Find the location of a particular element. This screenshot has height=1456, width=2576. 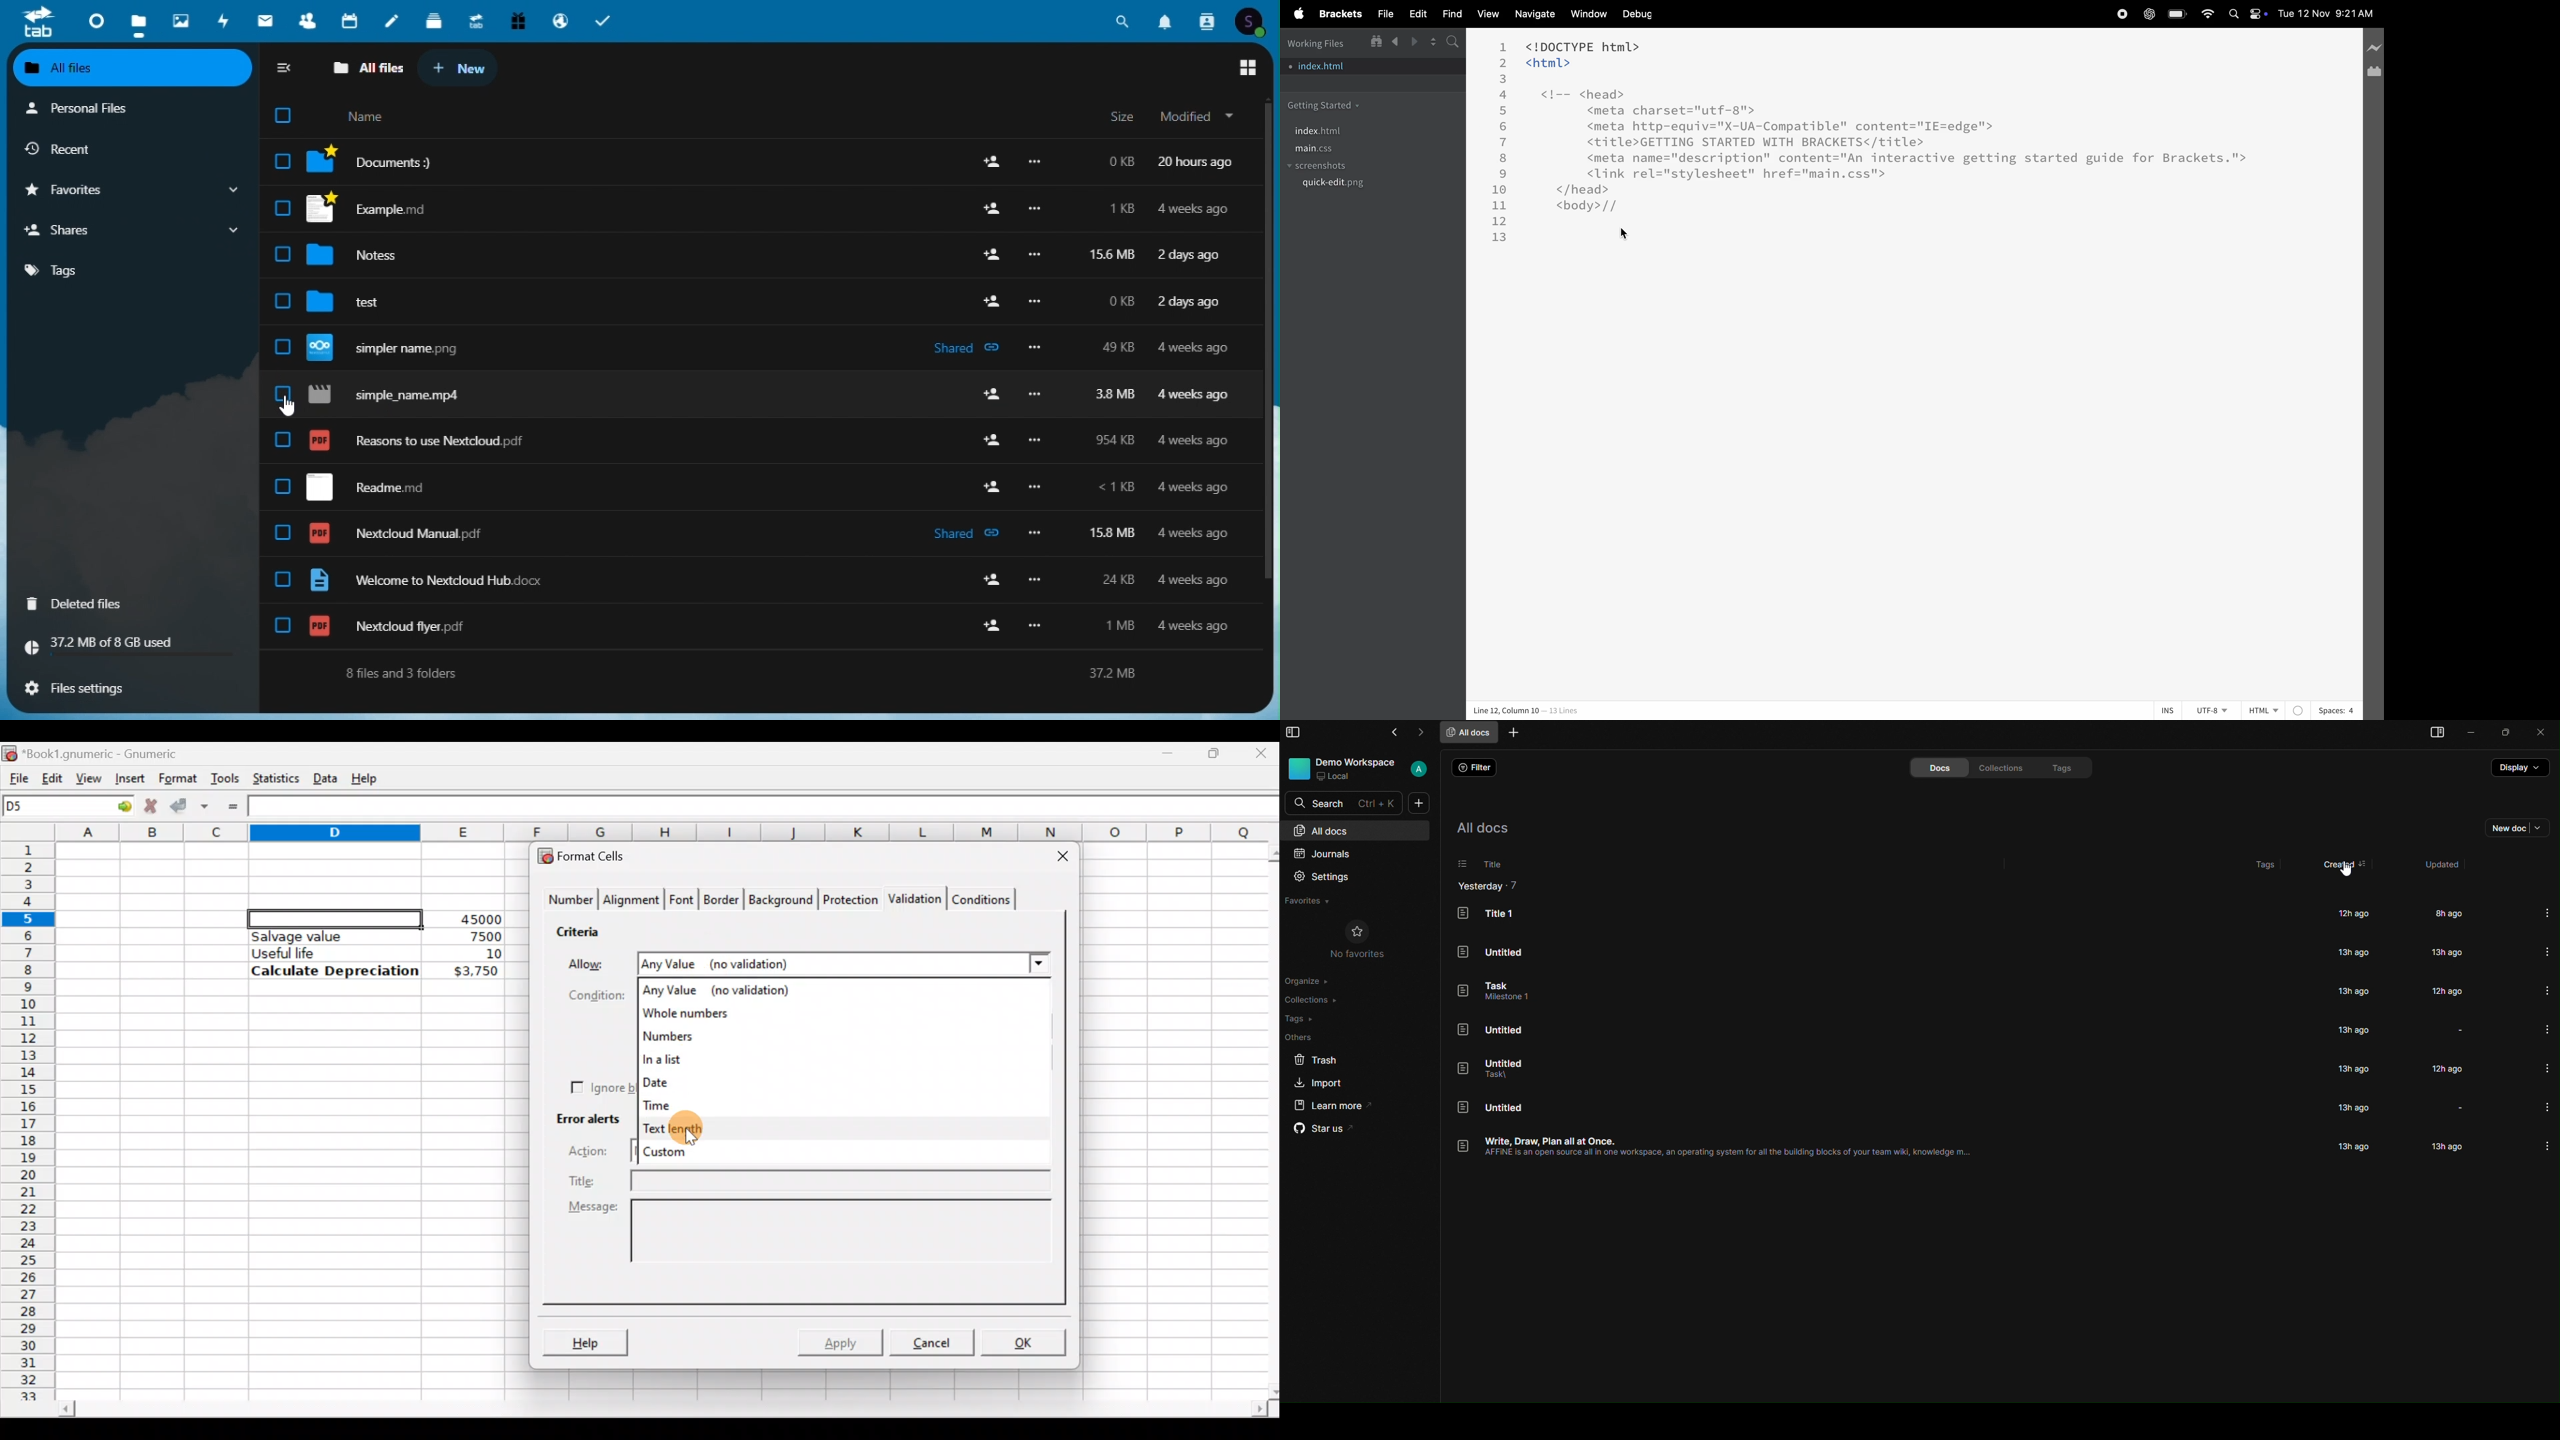

Switch to gridview is located at coordinates (1246, 68).